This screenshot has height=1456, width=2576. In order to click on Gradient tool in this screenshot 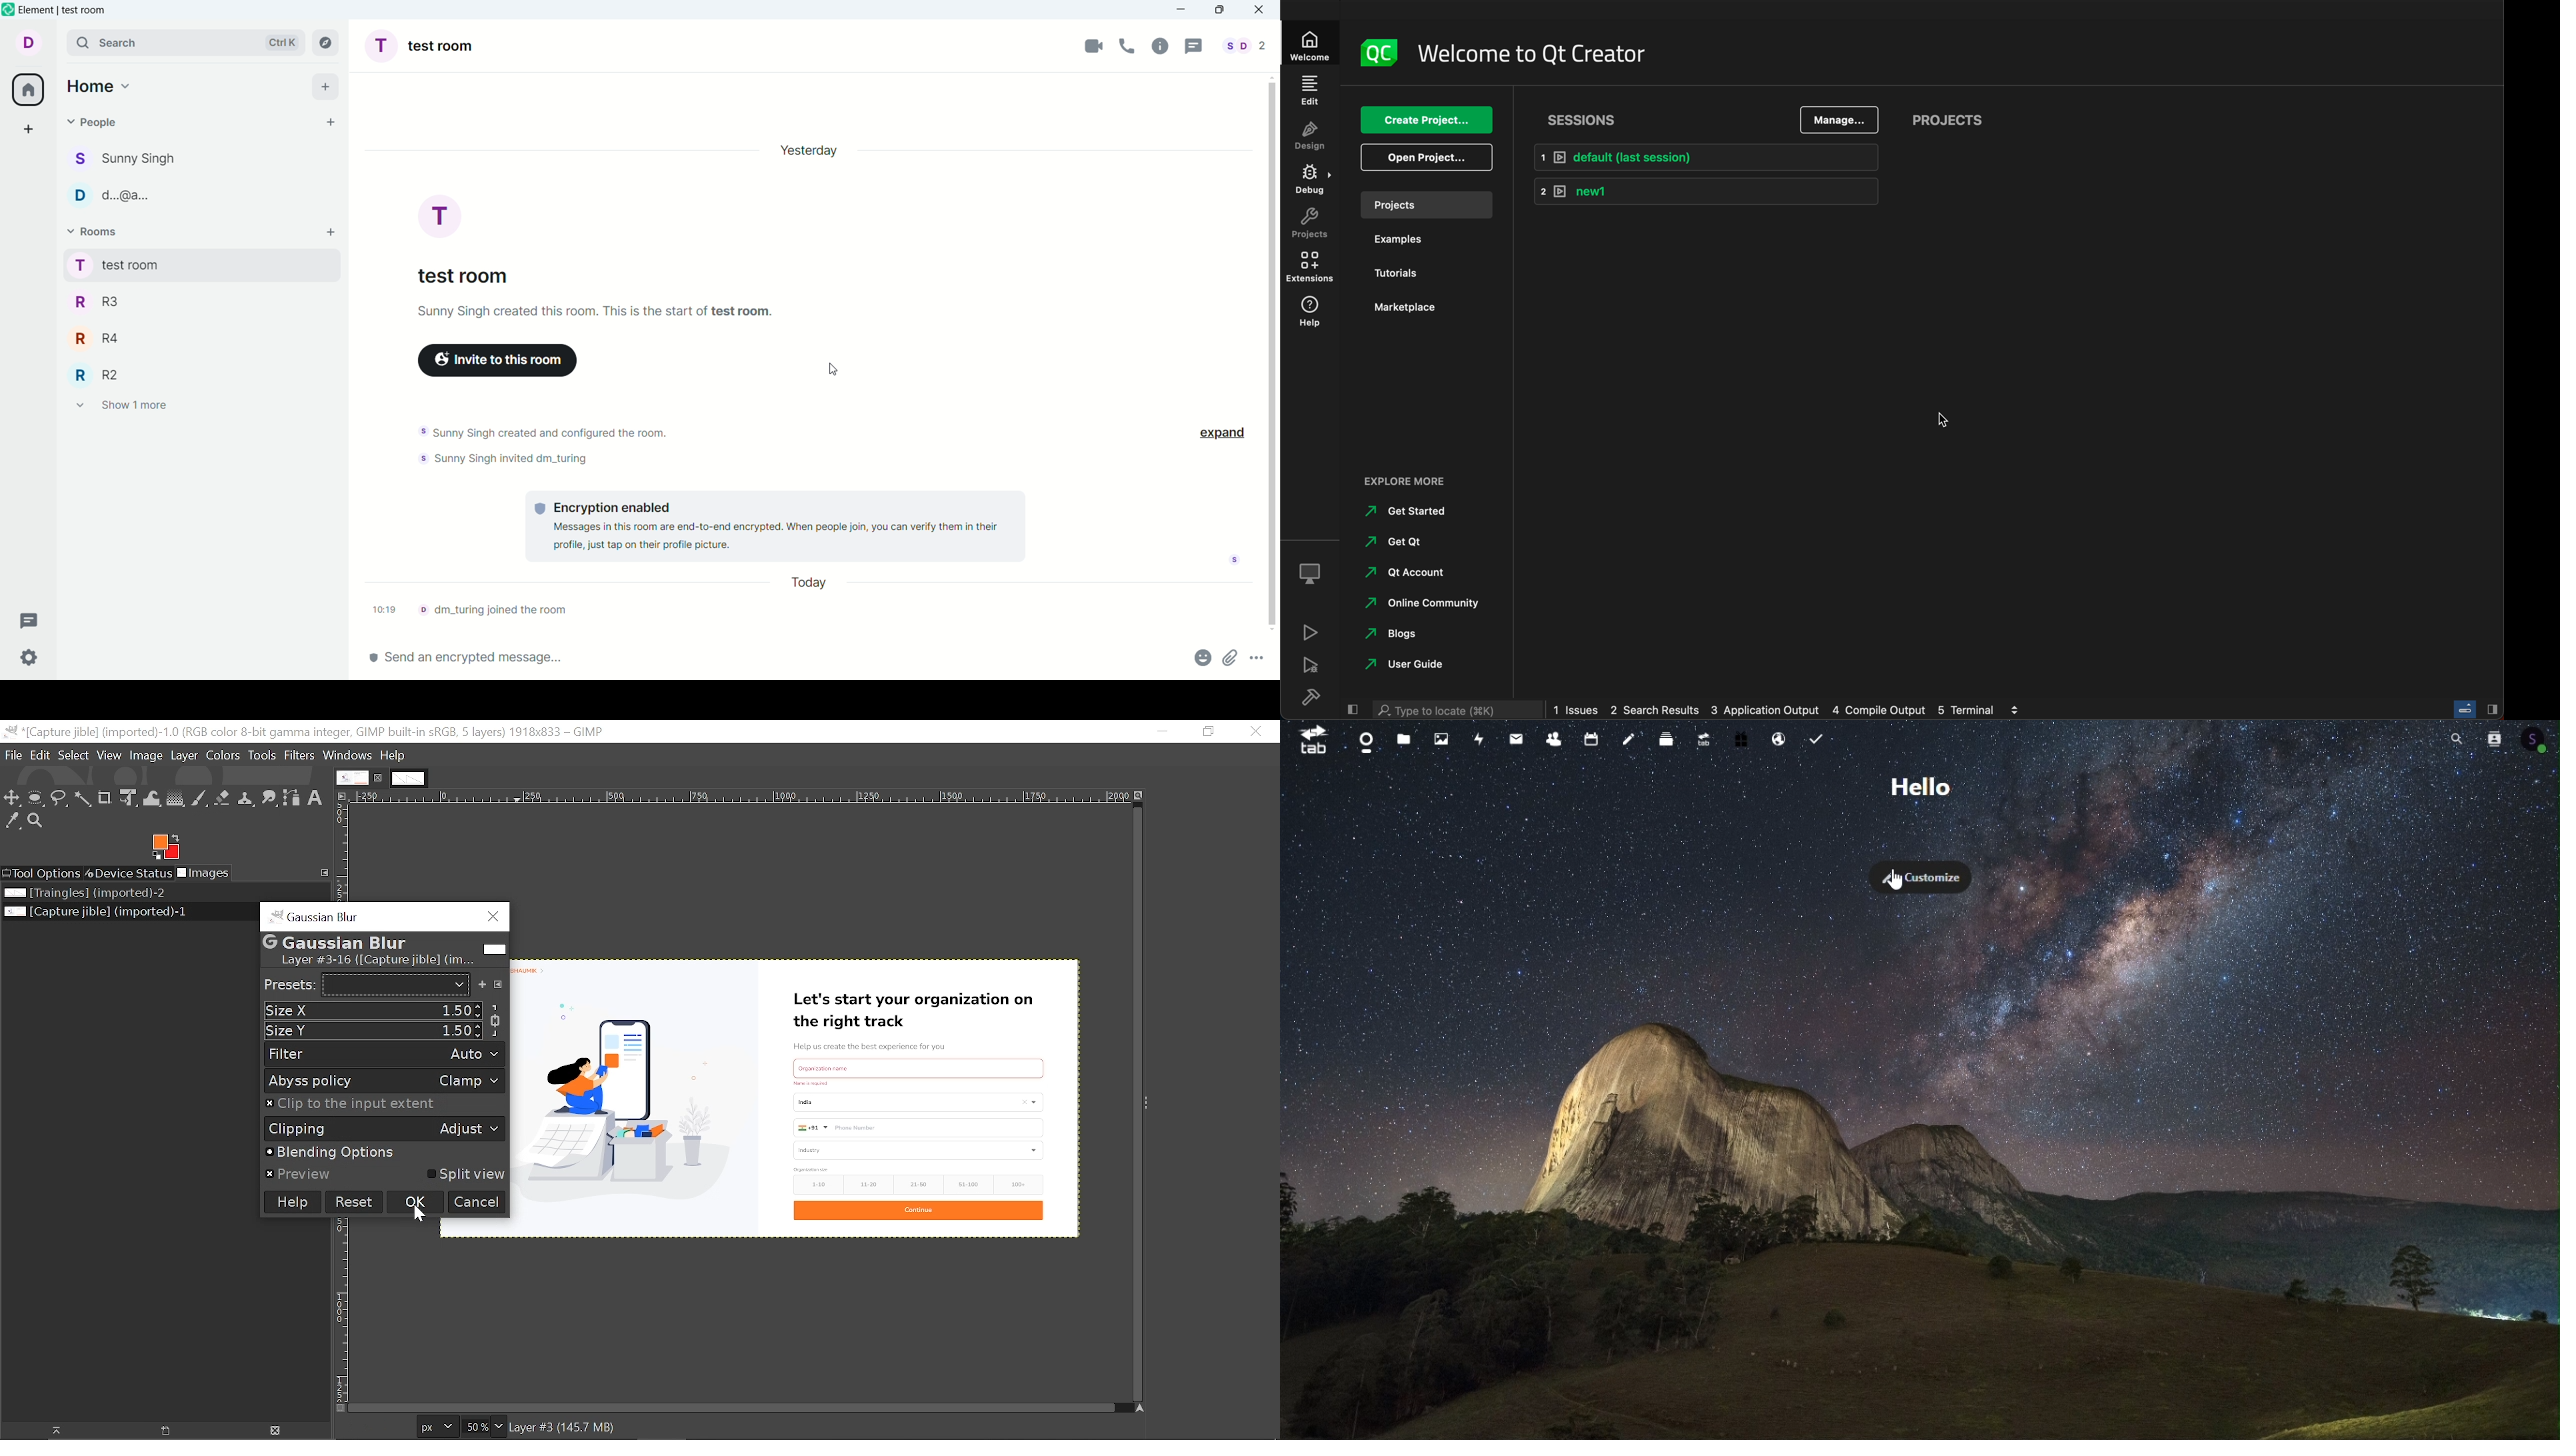, I will do `click(176, 798)`.